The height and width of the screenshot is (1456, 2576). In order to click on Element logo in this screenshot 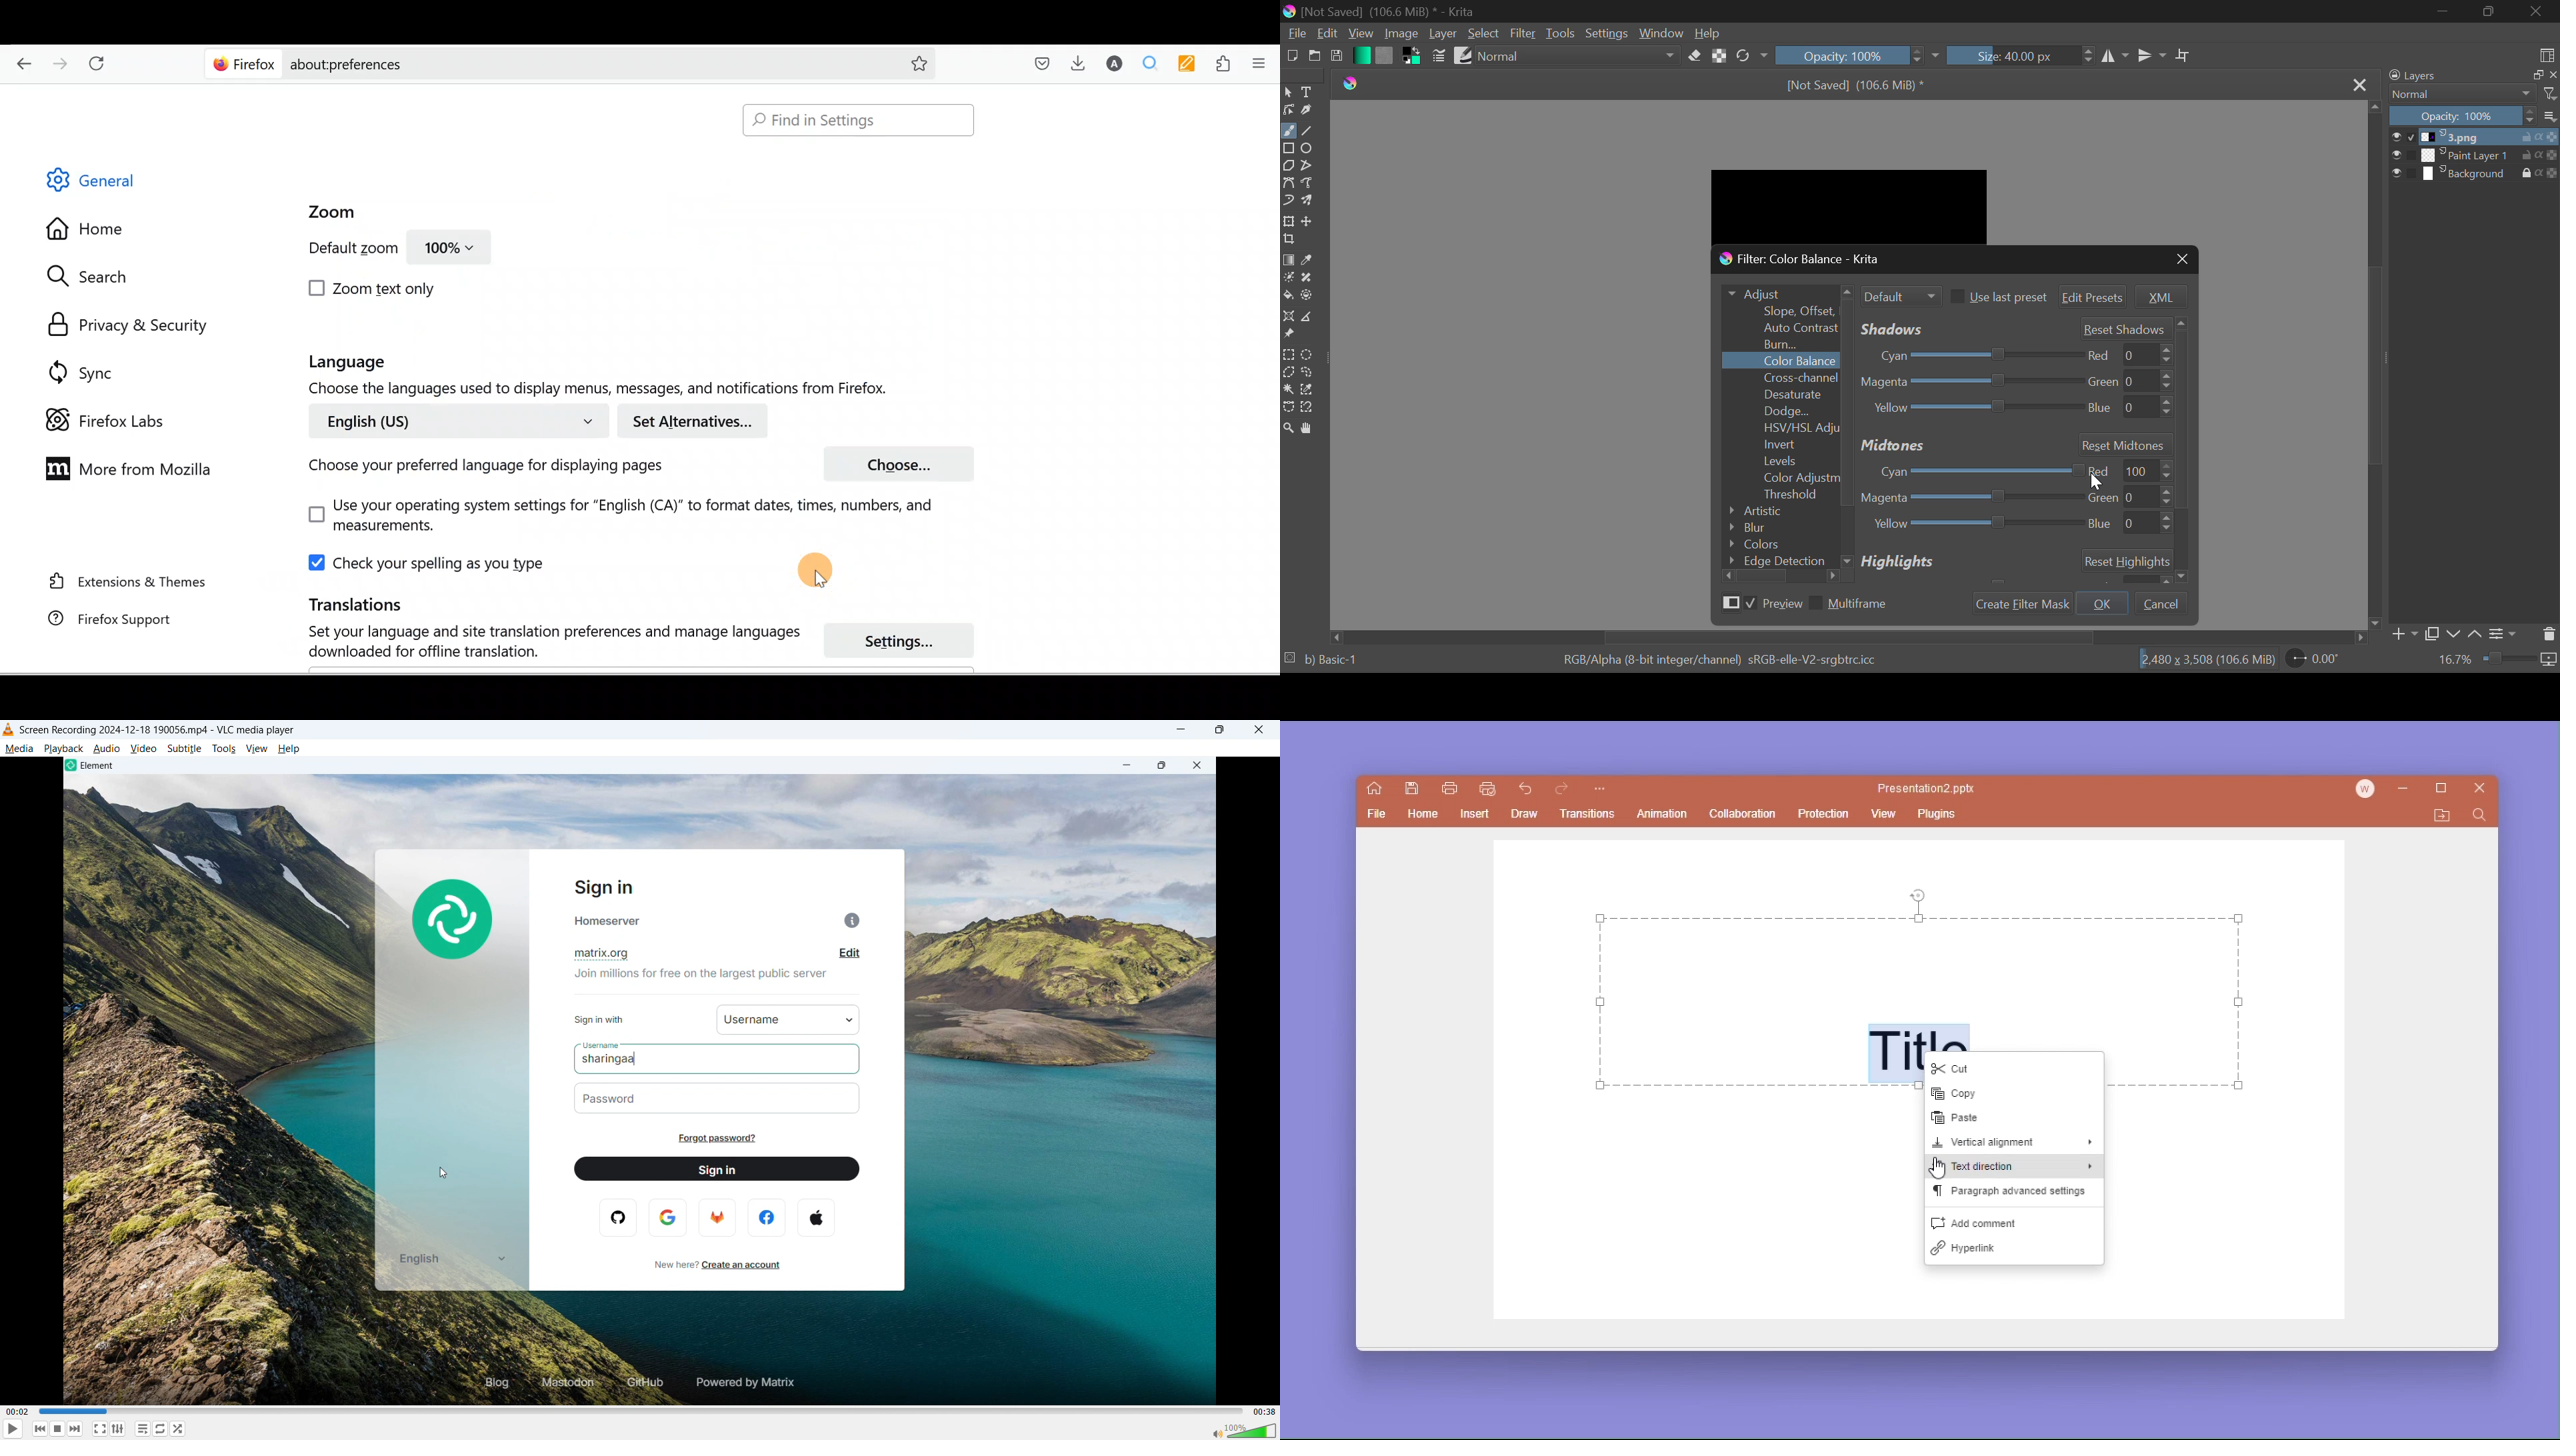, I will do `click(451, 917)`.